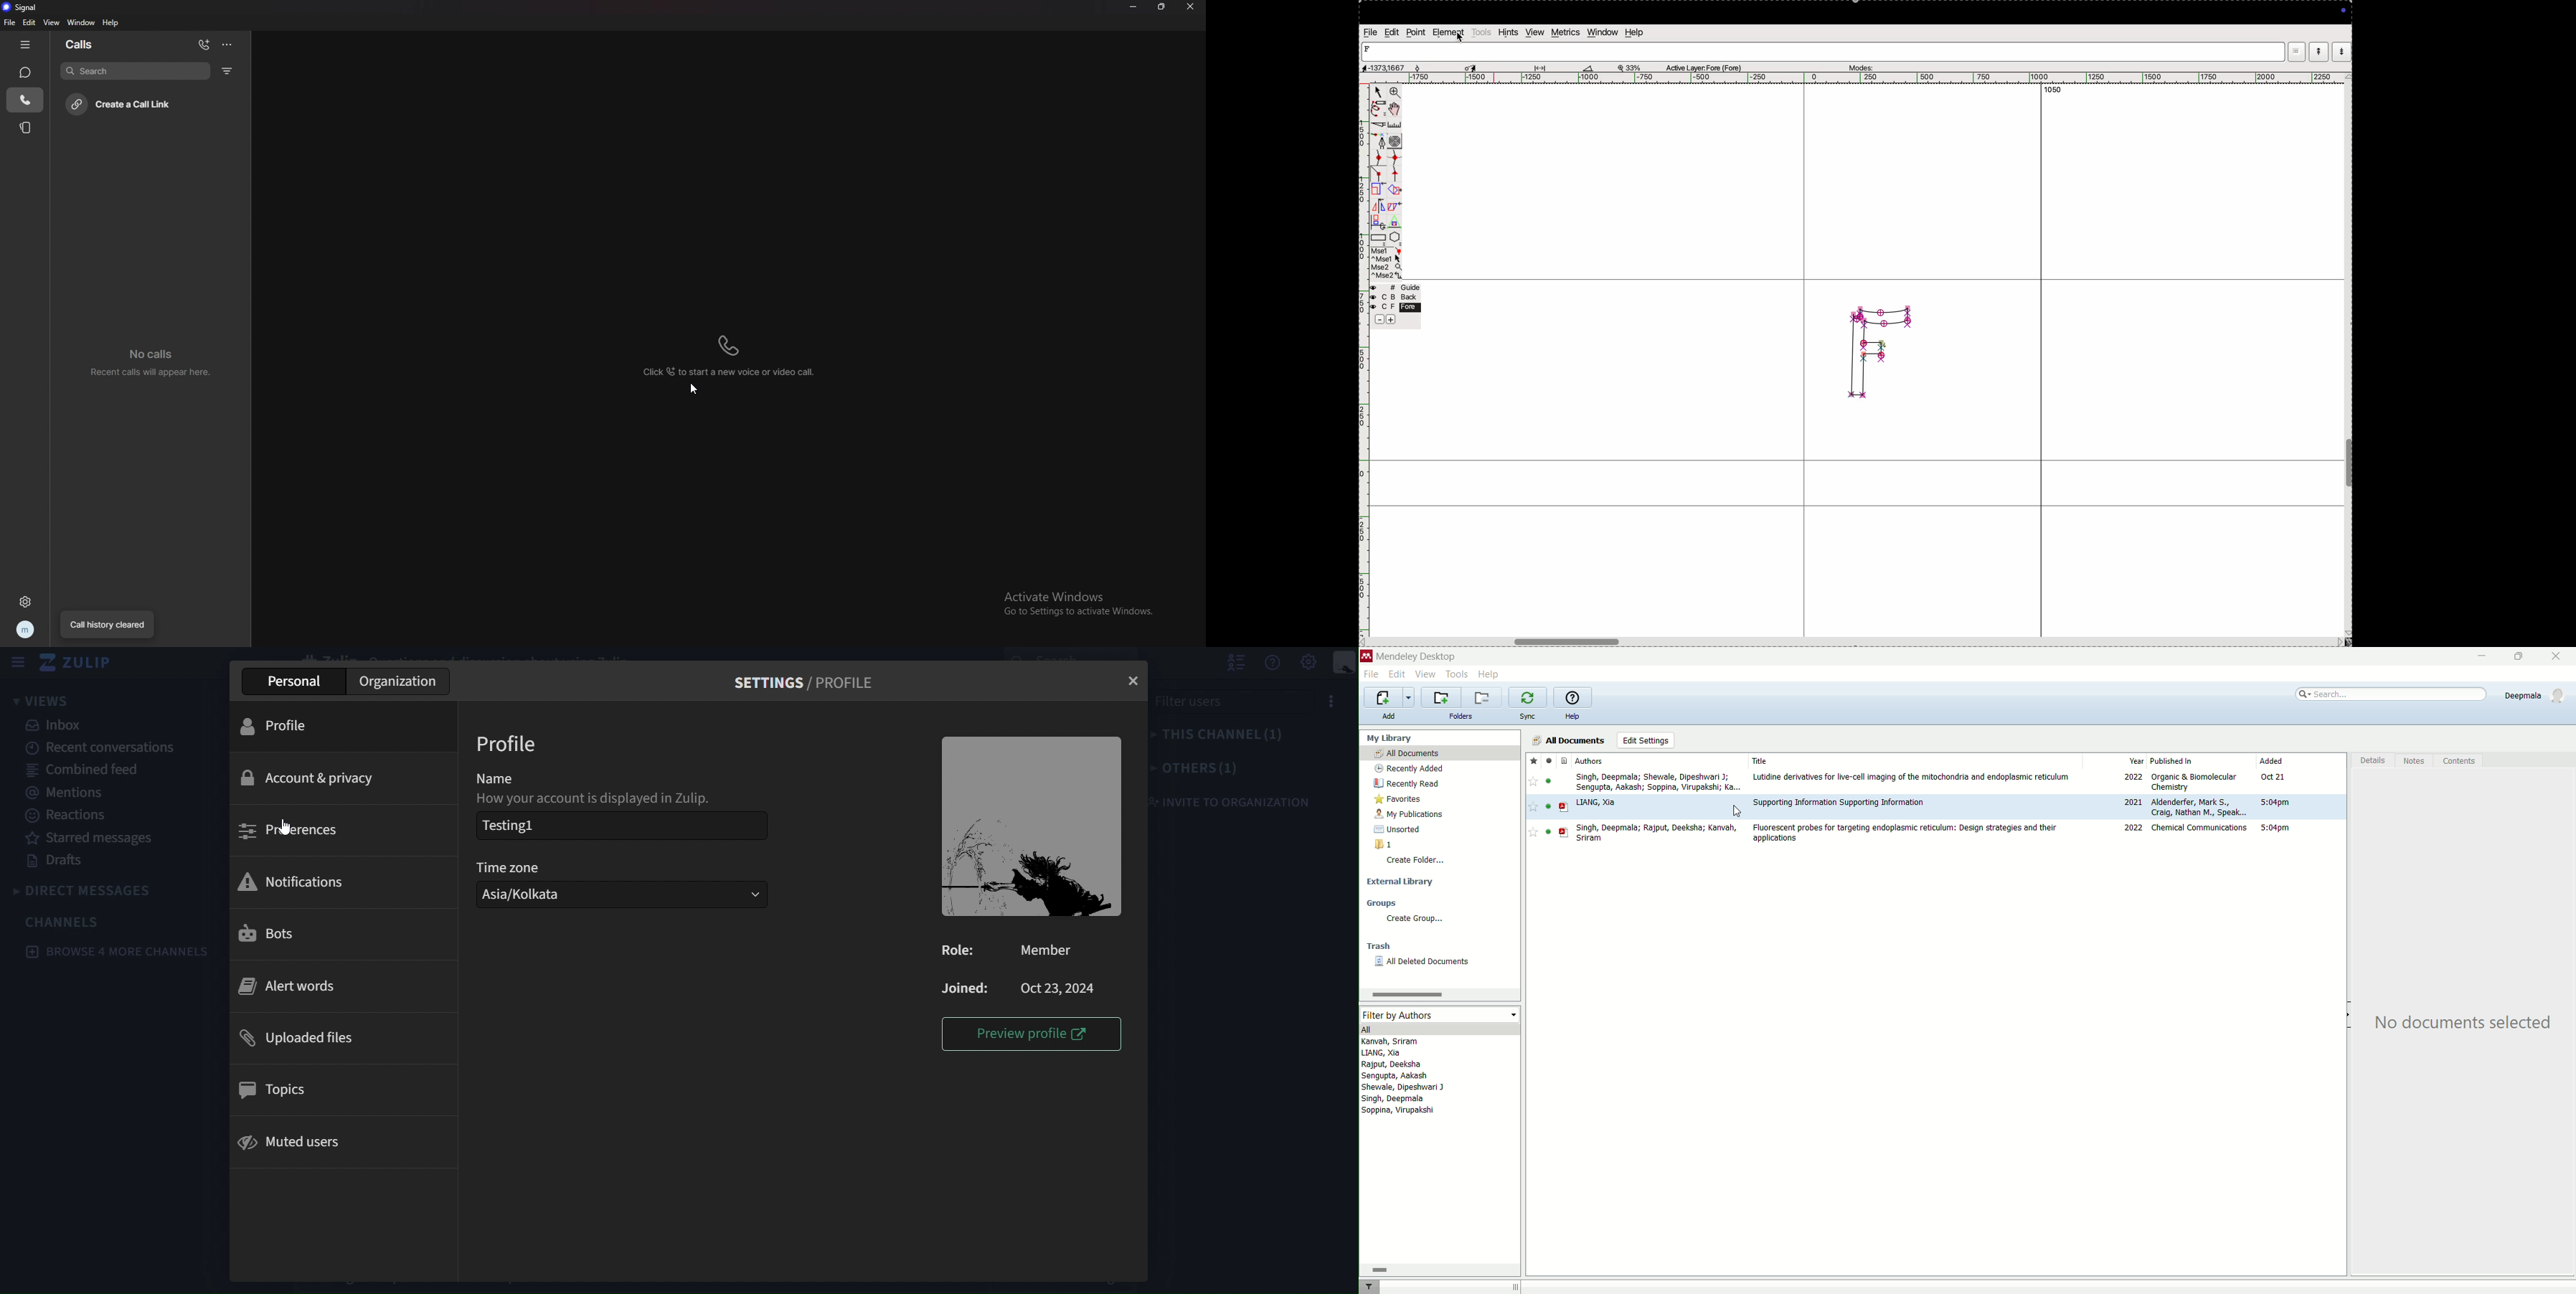 The width and height of the screenshot is (2576, 1316). What do you see at coordinates (2133, 801) in the screenshot?
I see `2021` at bounding box center [2133, 801].